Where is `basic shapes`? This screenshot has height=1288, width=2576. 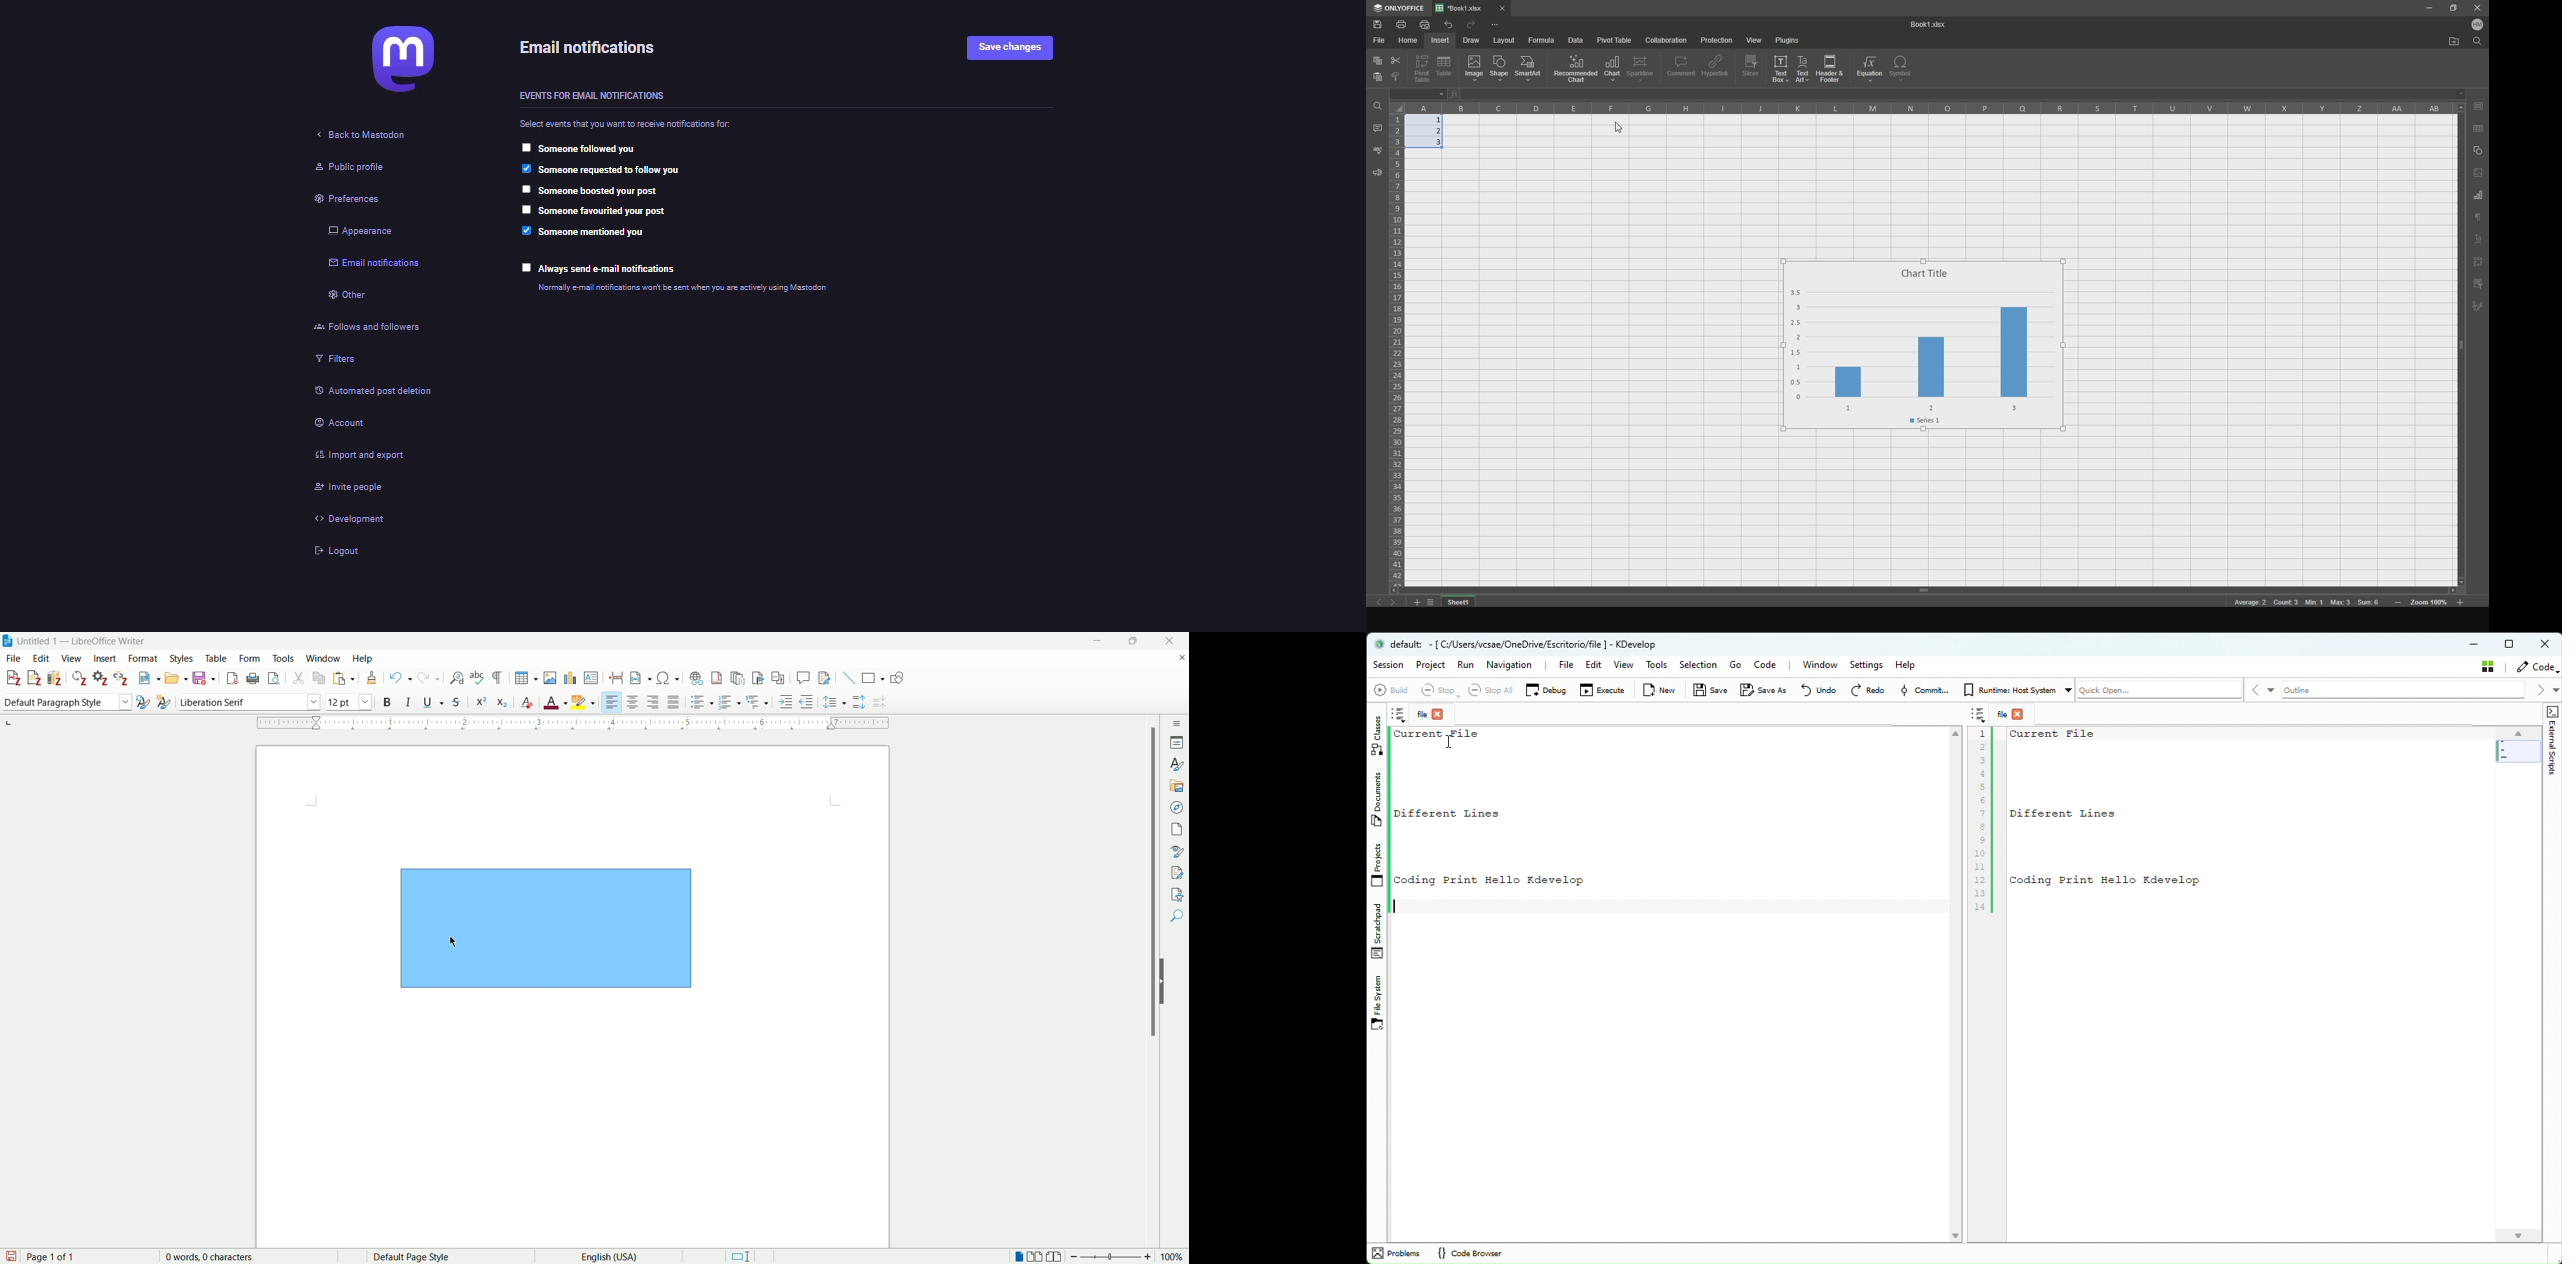 basic shapes is located at coordinates (874, 678).